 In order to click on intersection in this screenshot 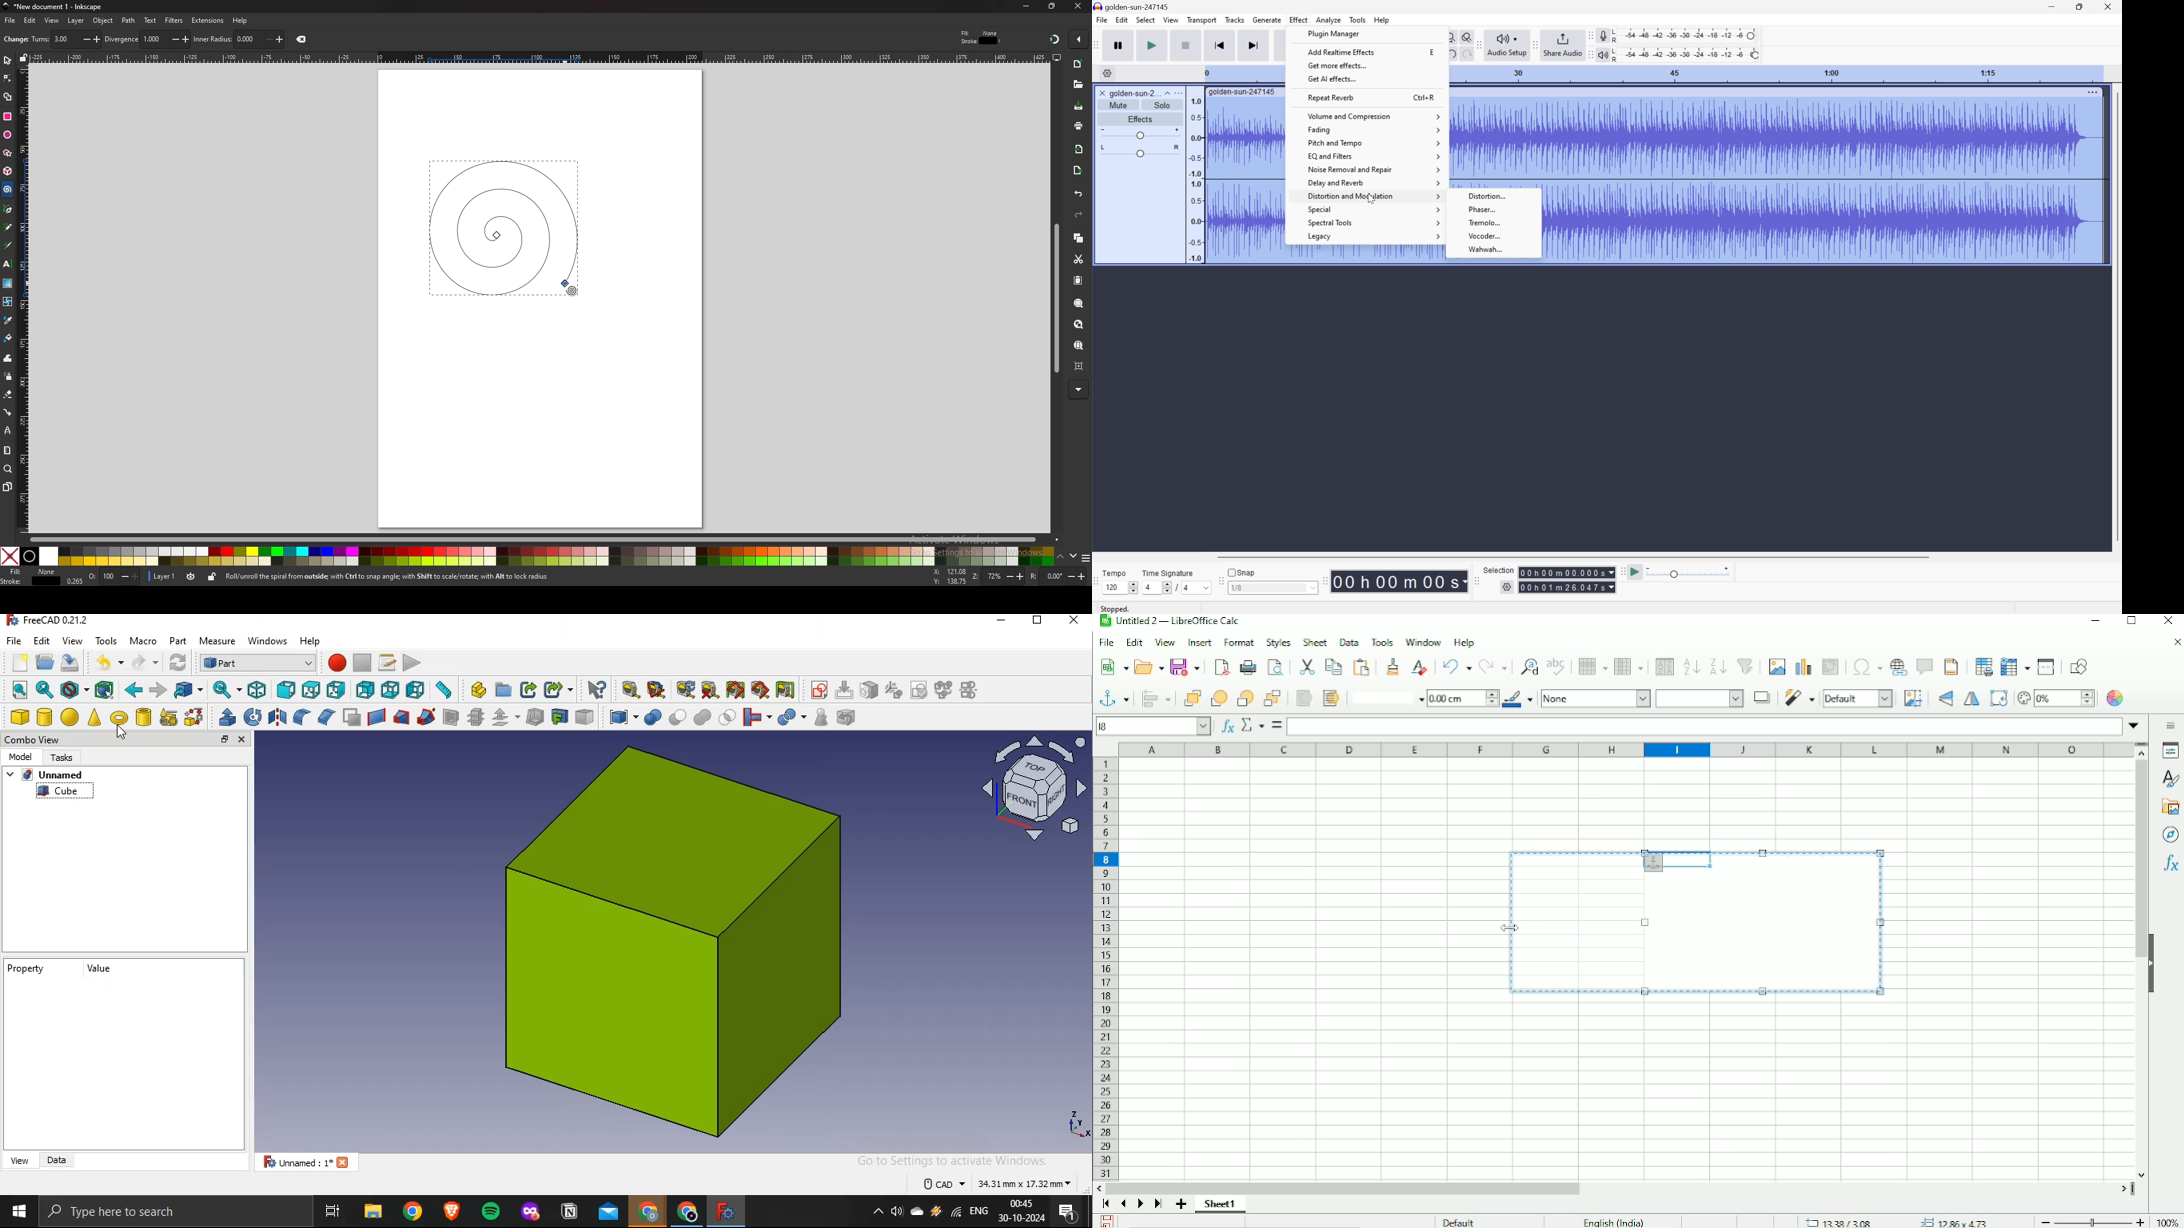, I will do `click(726, 717)`.